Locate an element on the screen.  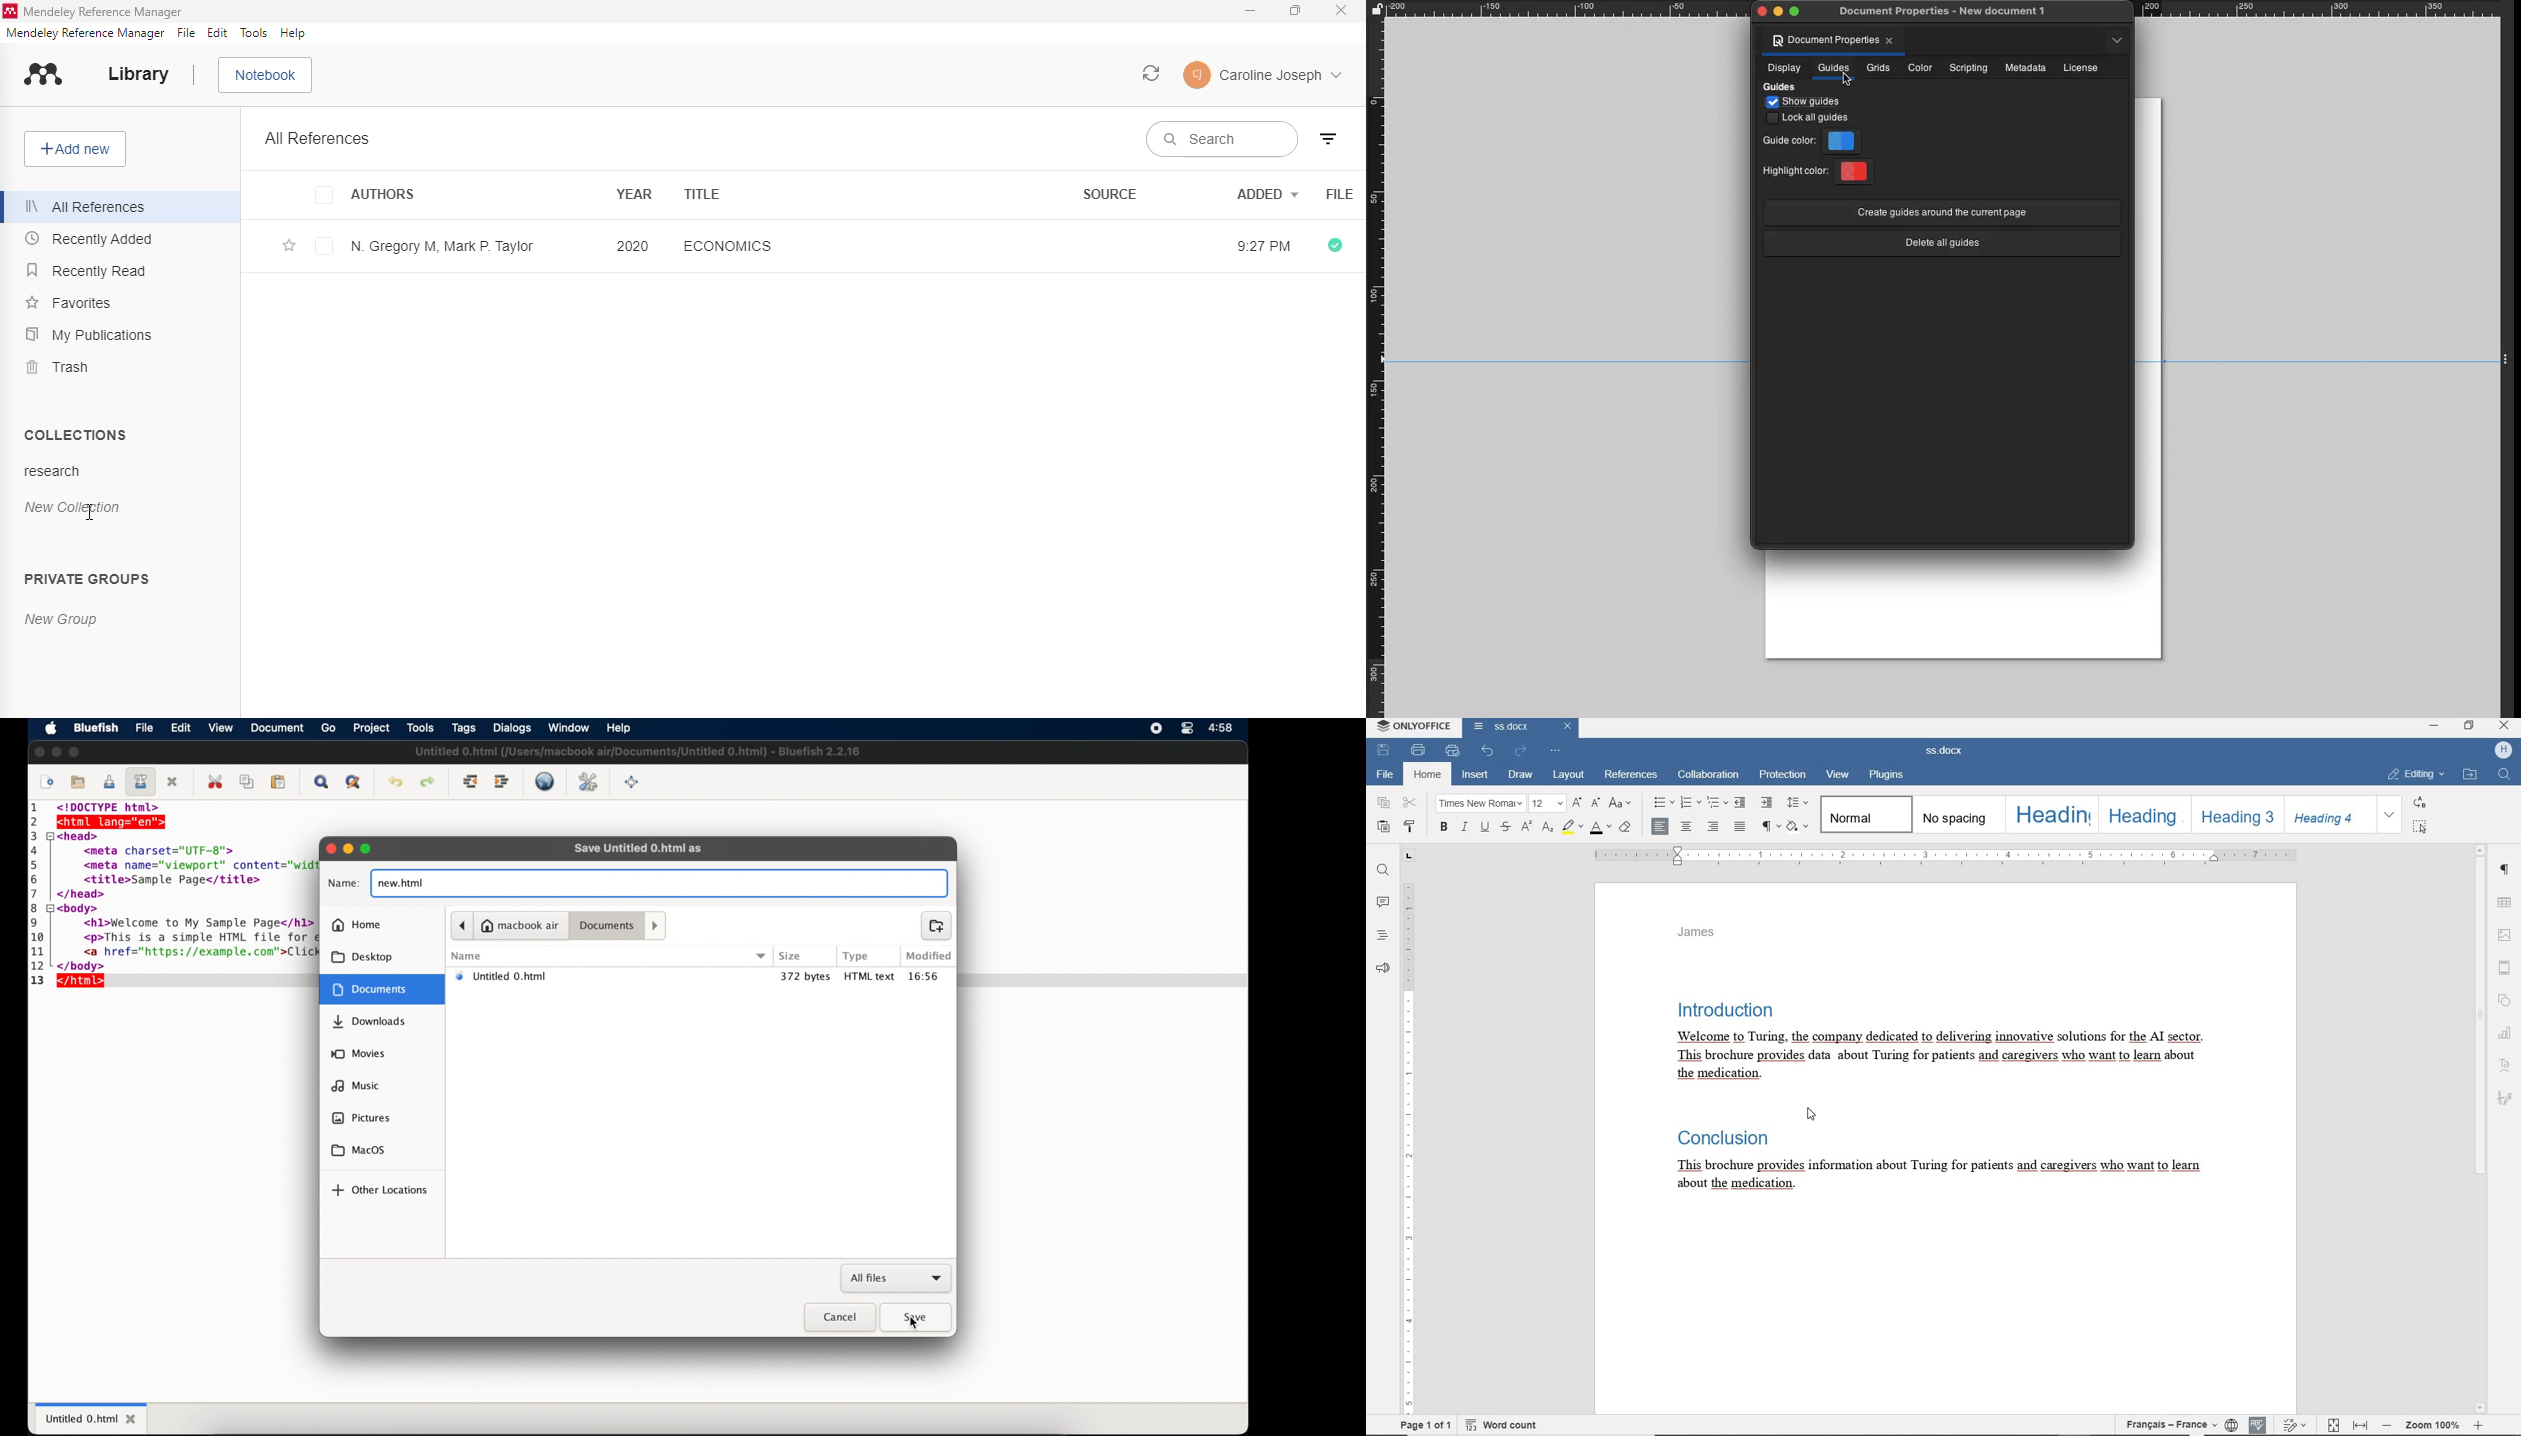
HEADER & FOOTER is located at coordinates (2506, 968).